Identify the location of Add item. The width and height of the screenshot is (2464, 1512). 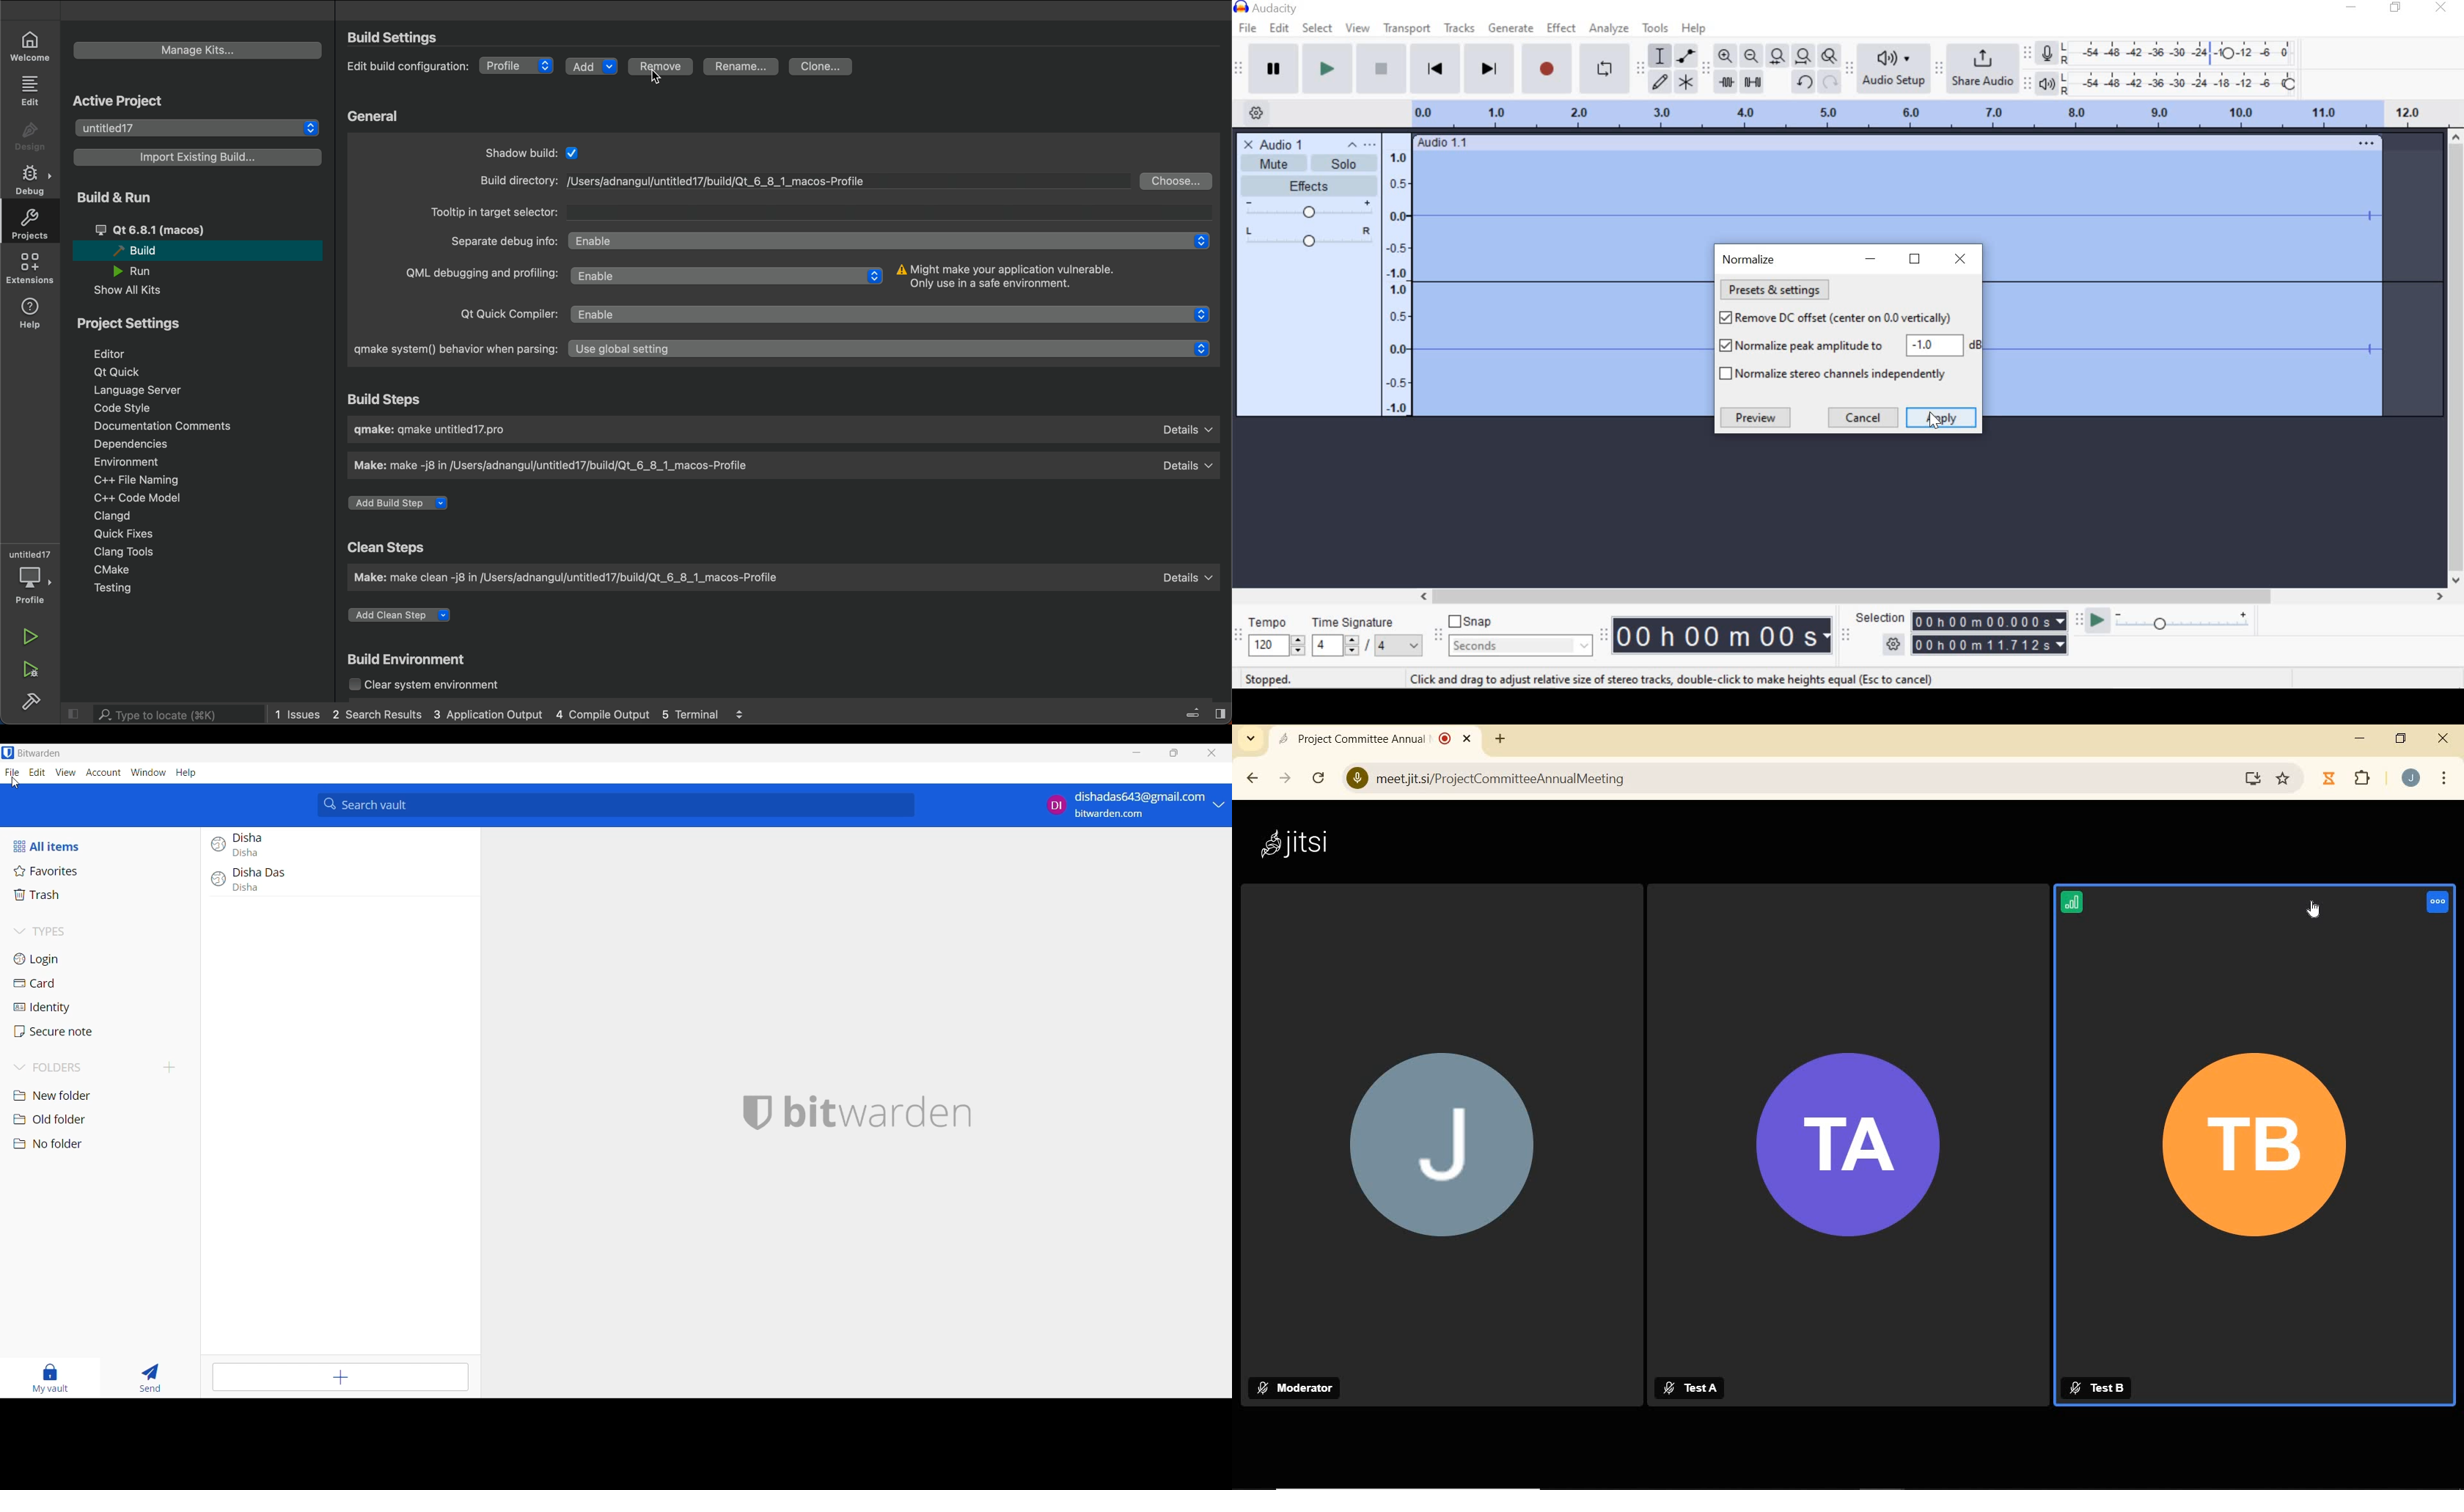
(340, 1378).